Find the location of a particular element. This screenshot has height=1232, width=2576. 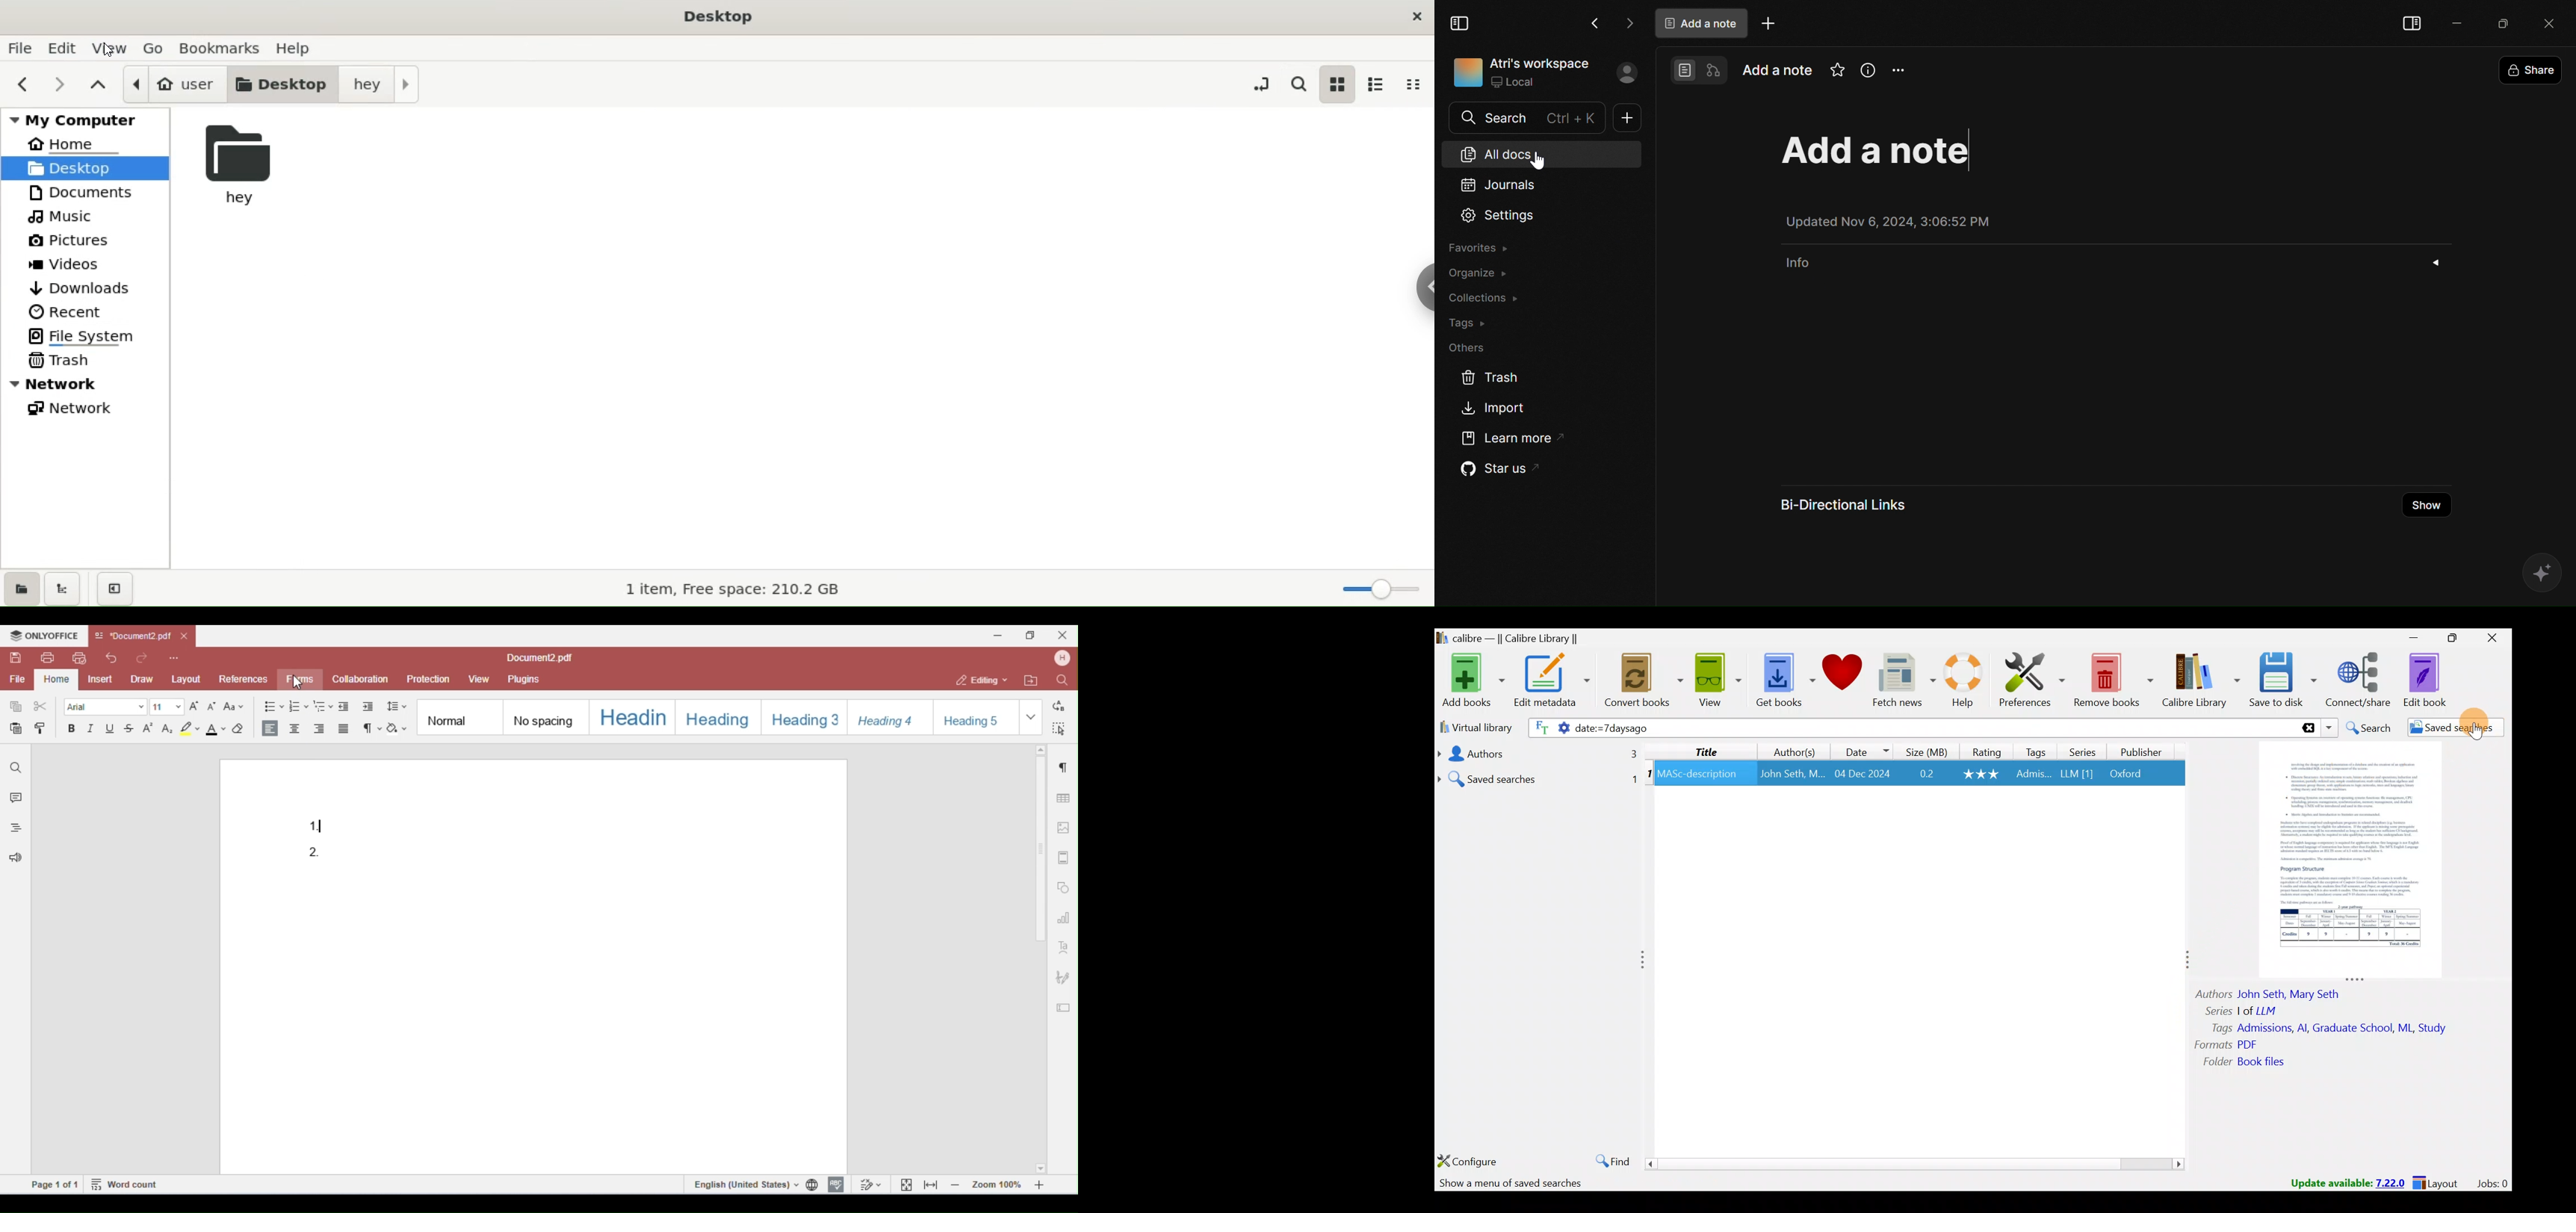

go is located at coordinates (155, 48).